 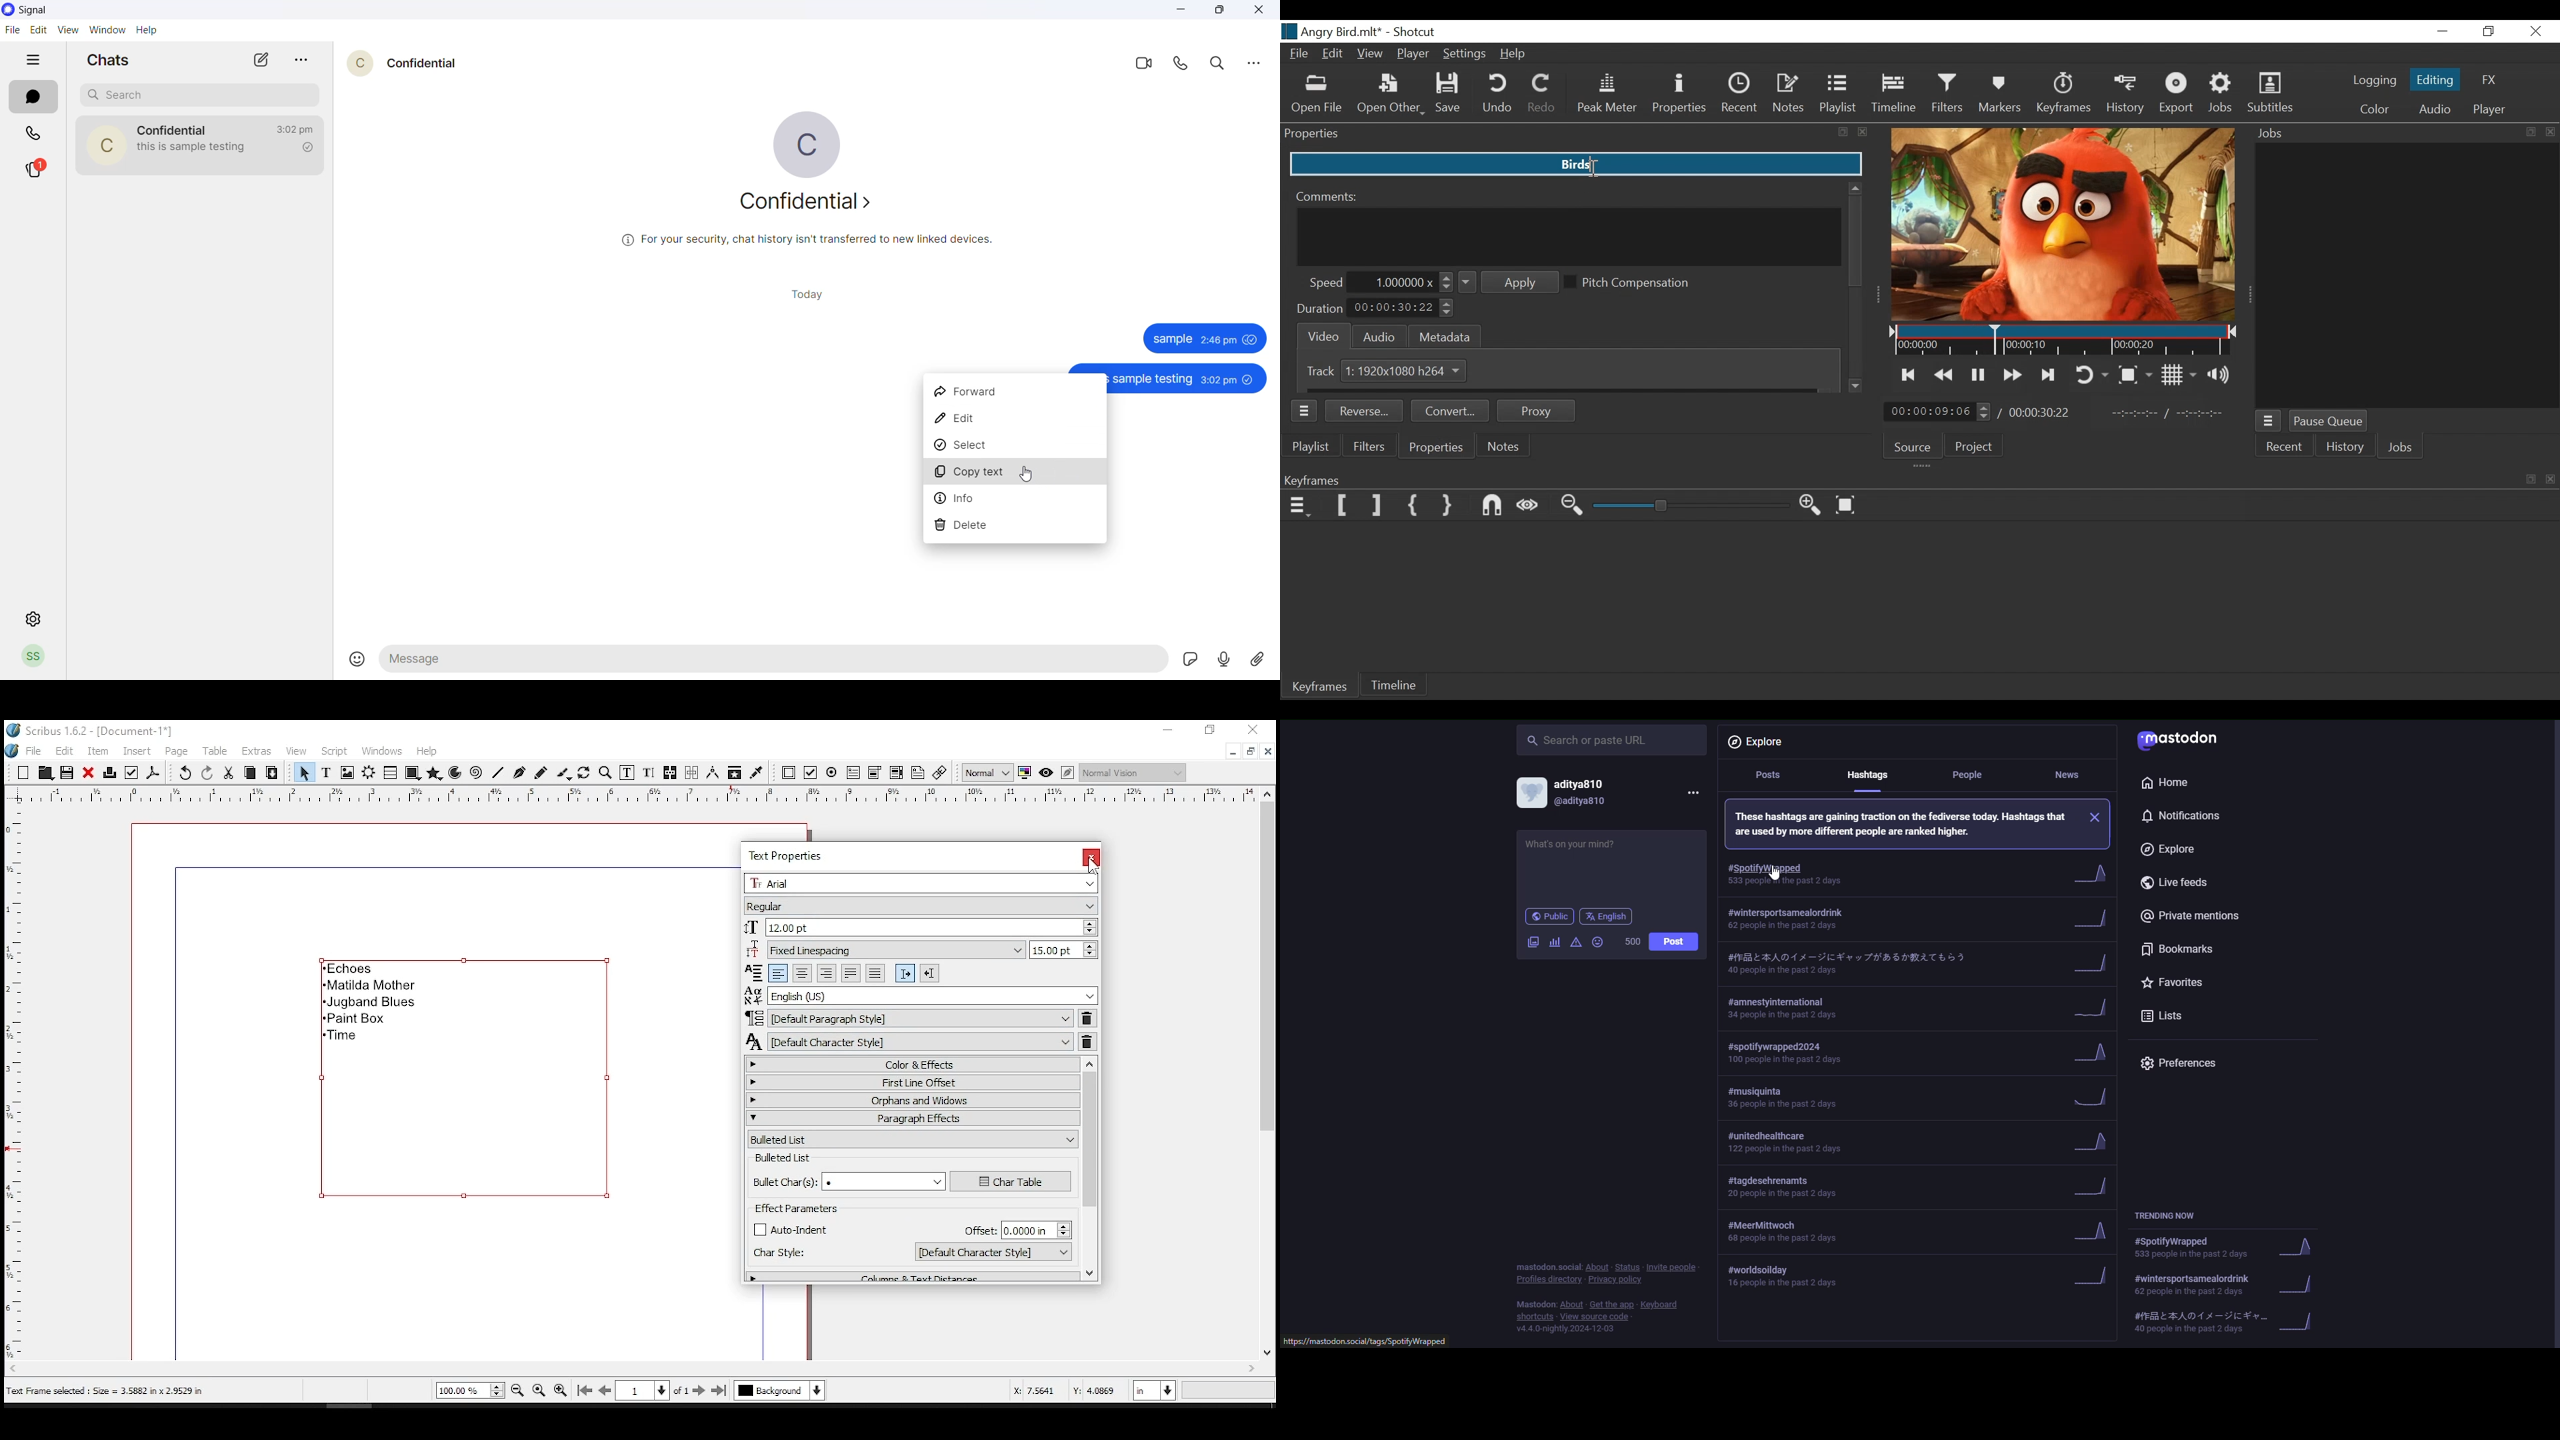 I want to click on today messages, so click(x=807, y=295).